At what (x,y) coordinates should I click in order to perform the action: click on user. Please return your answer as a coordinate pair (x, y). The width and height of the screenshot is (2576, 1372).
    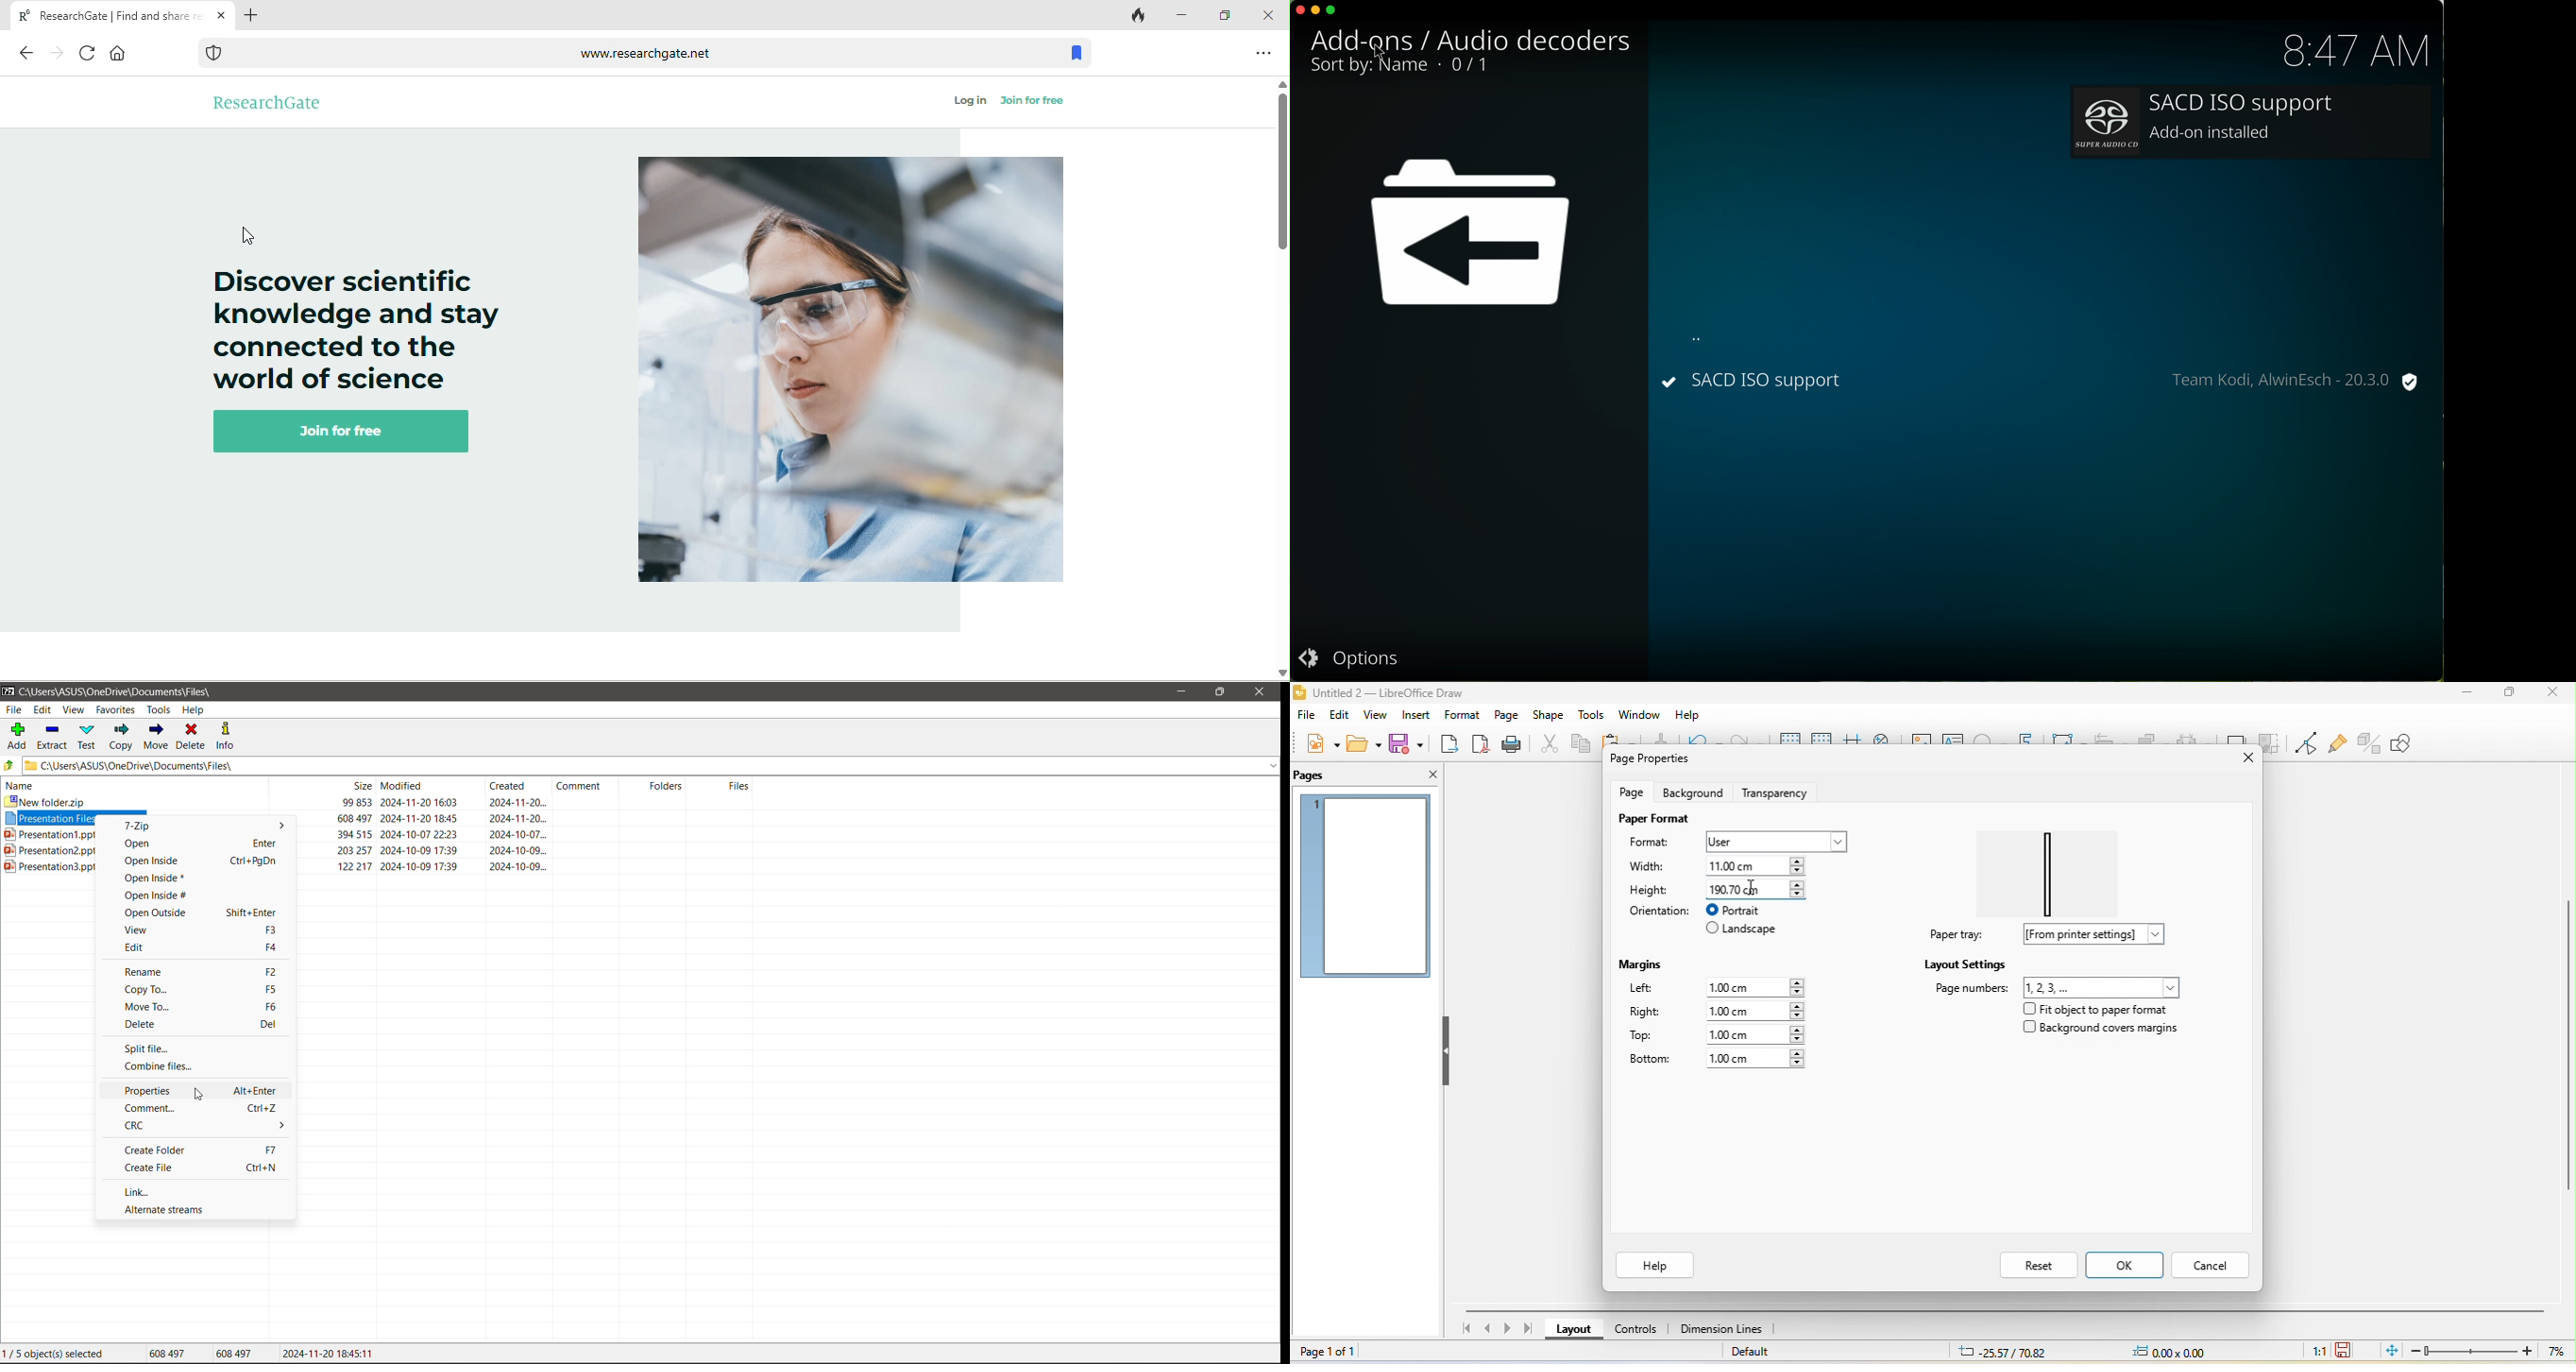
    Looking at the image, I should click on (1774, 841).